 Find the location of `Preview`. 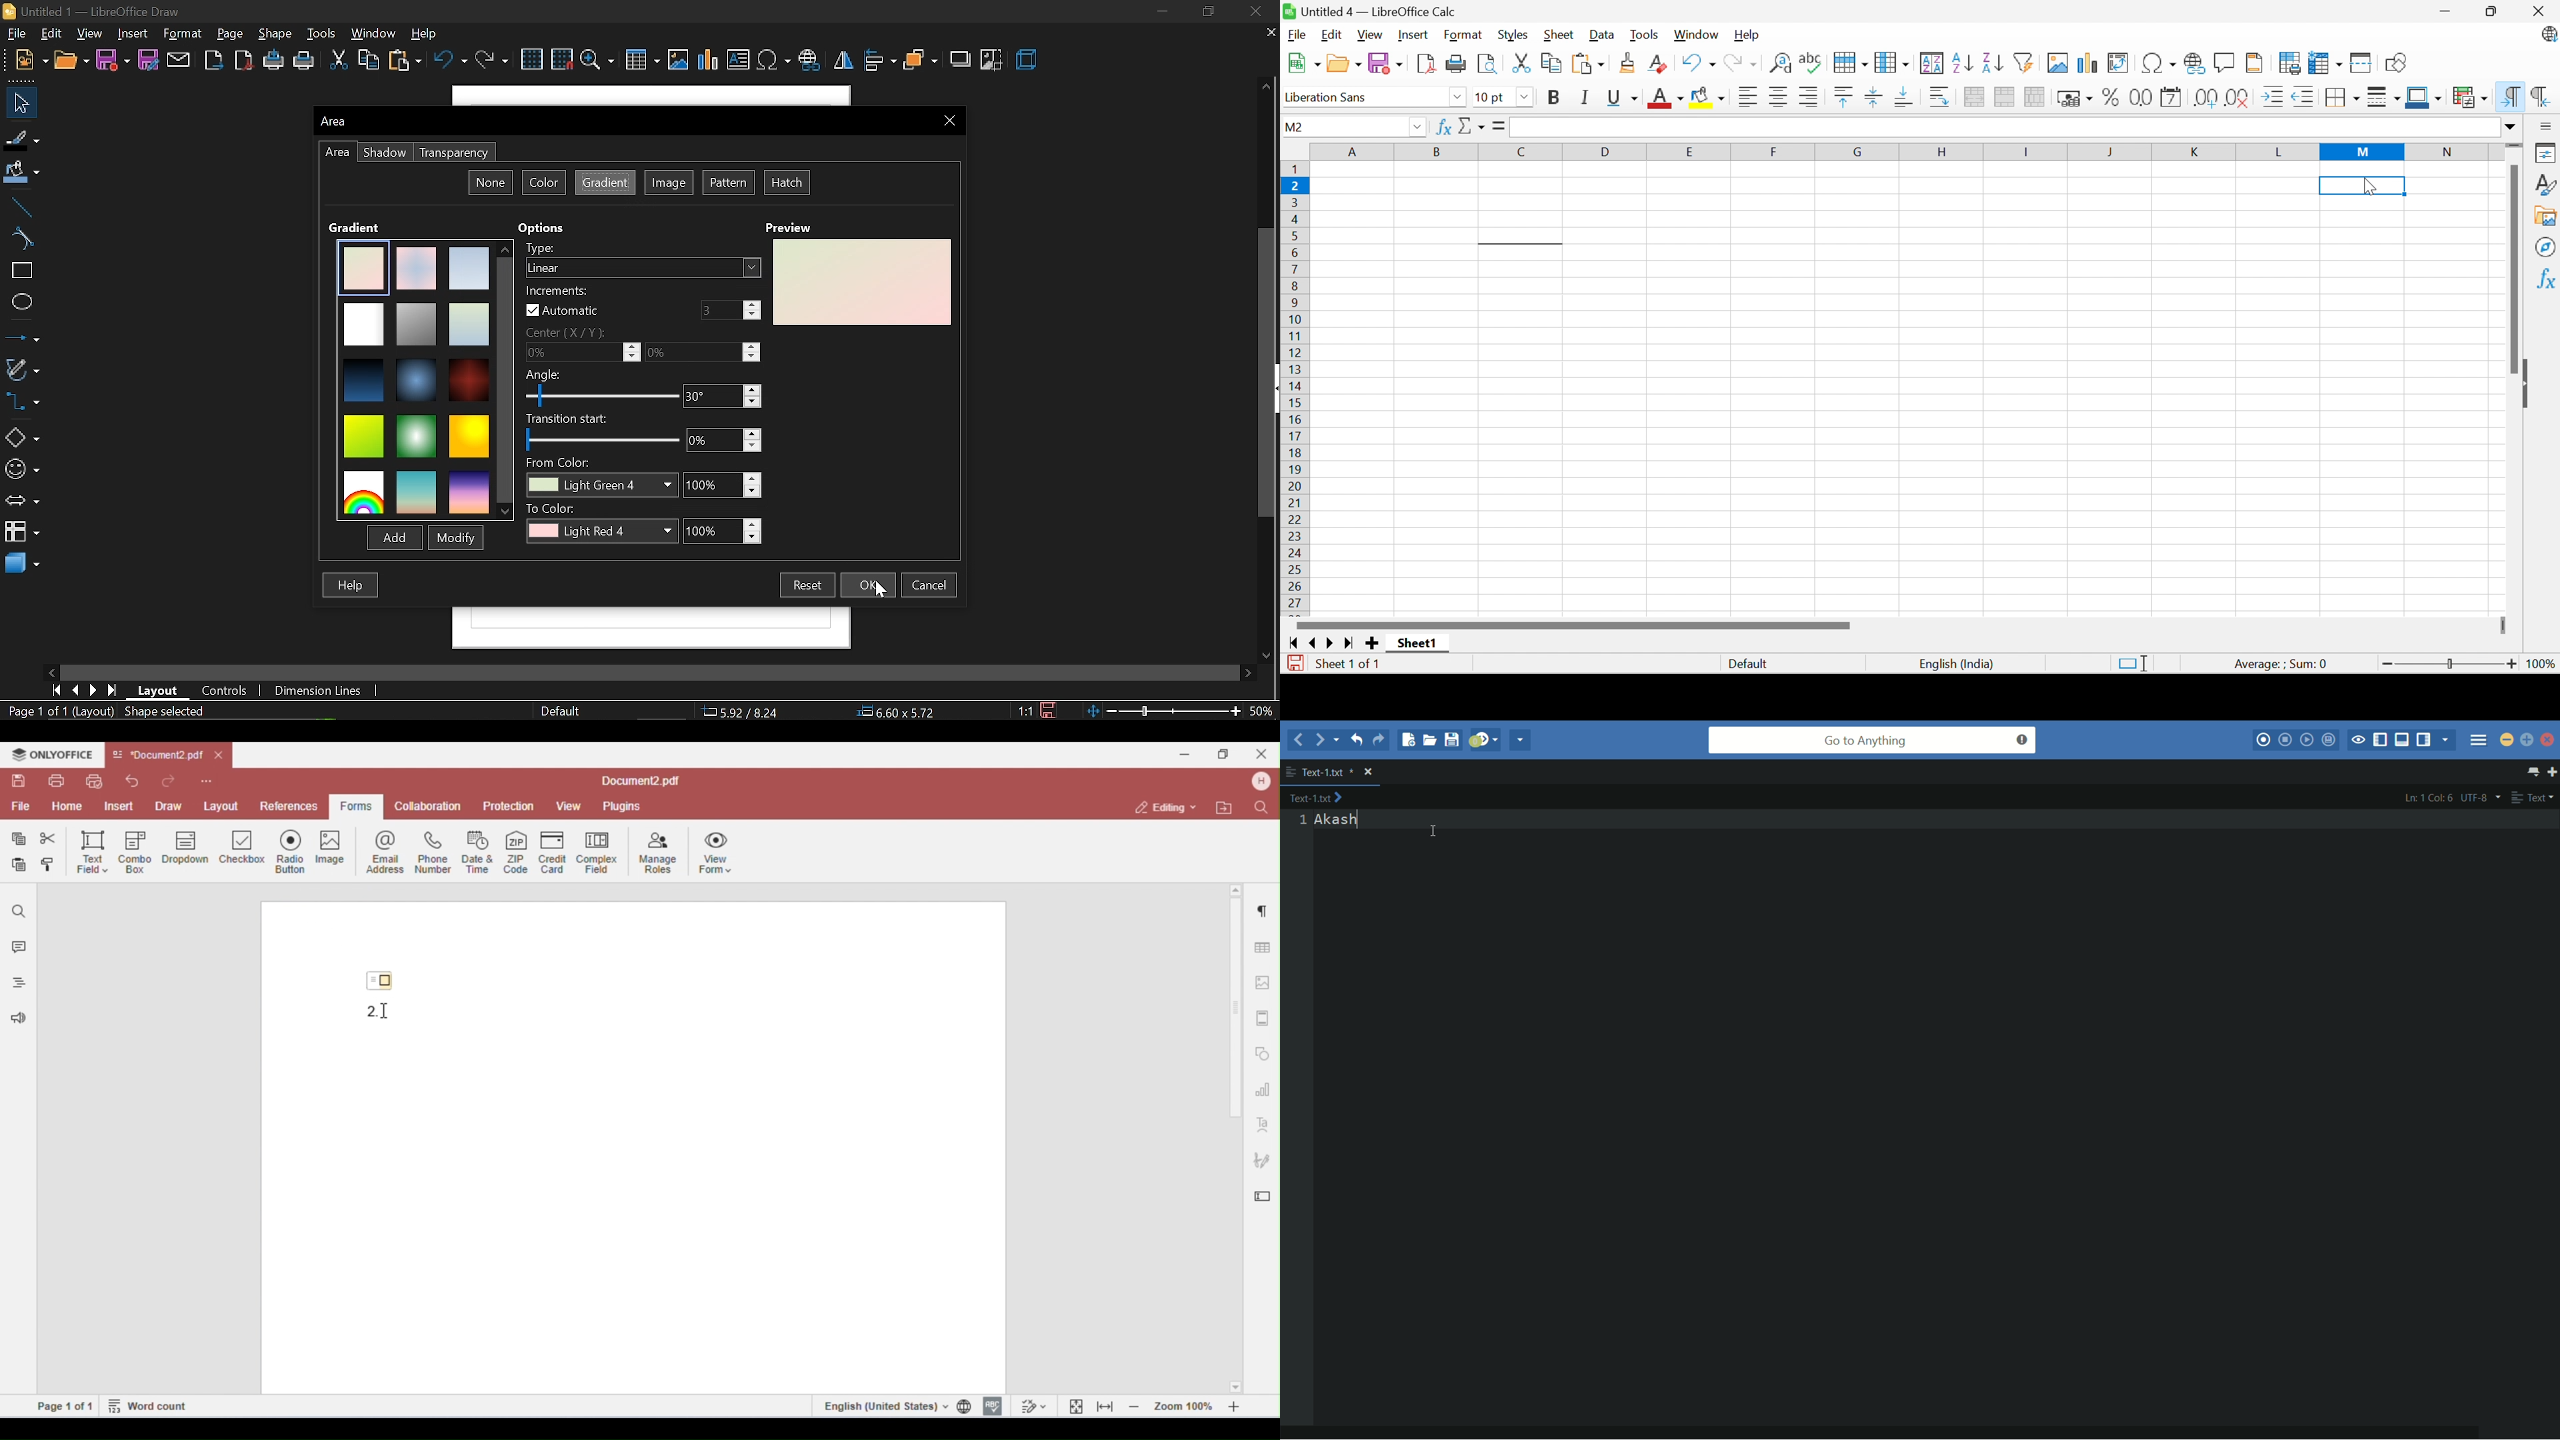

Preview is located at coordinates (786, 227).